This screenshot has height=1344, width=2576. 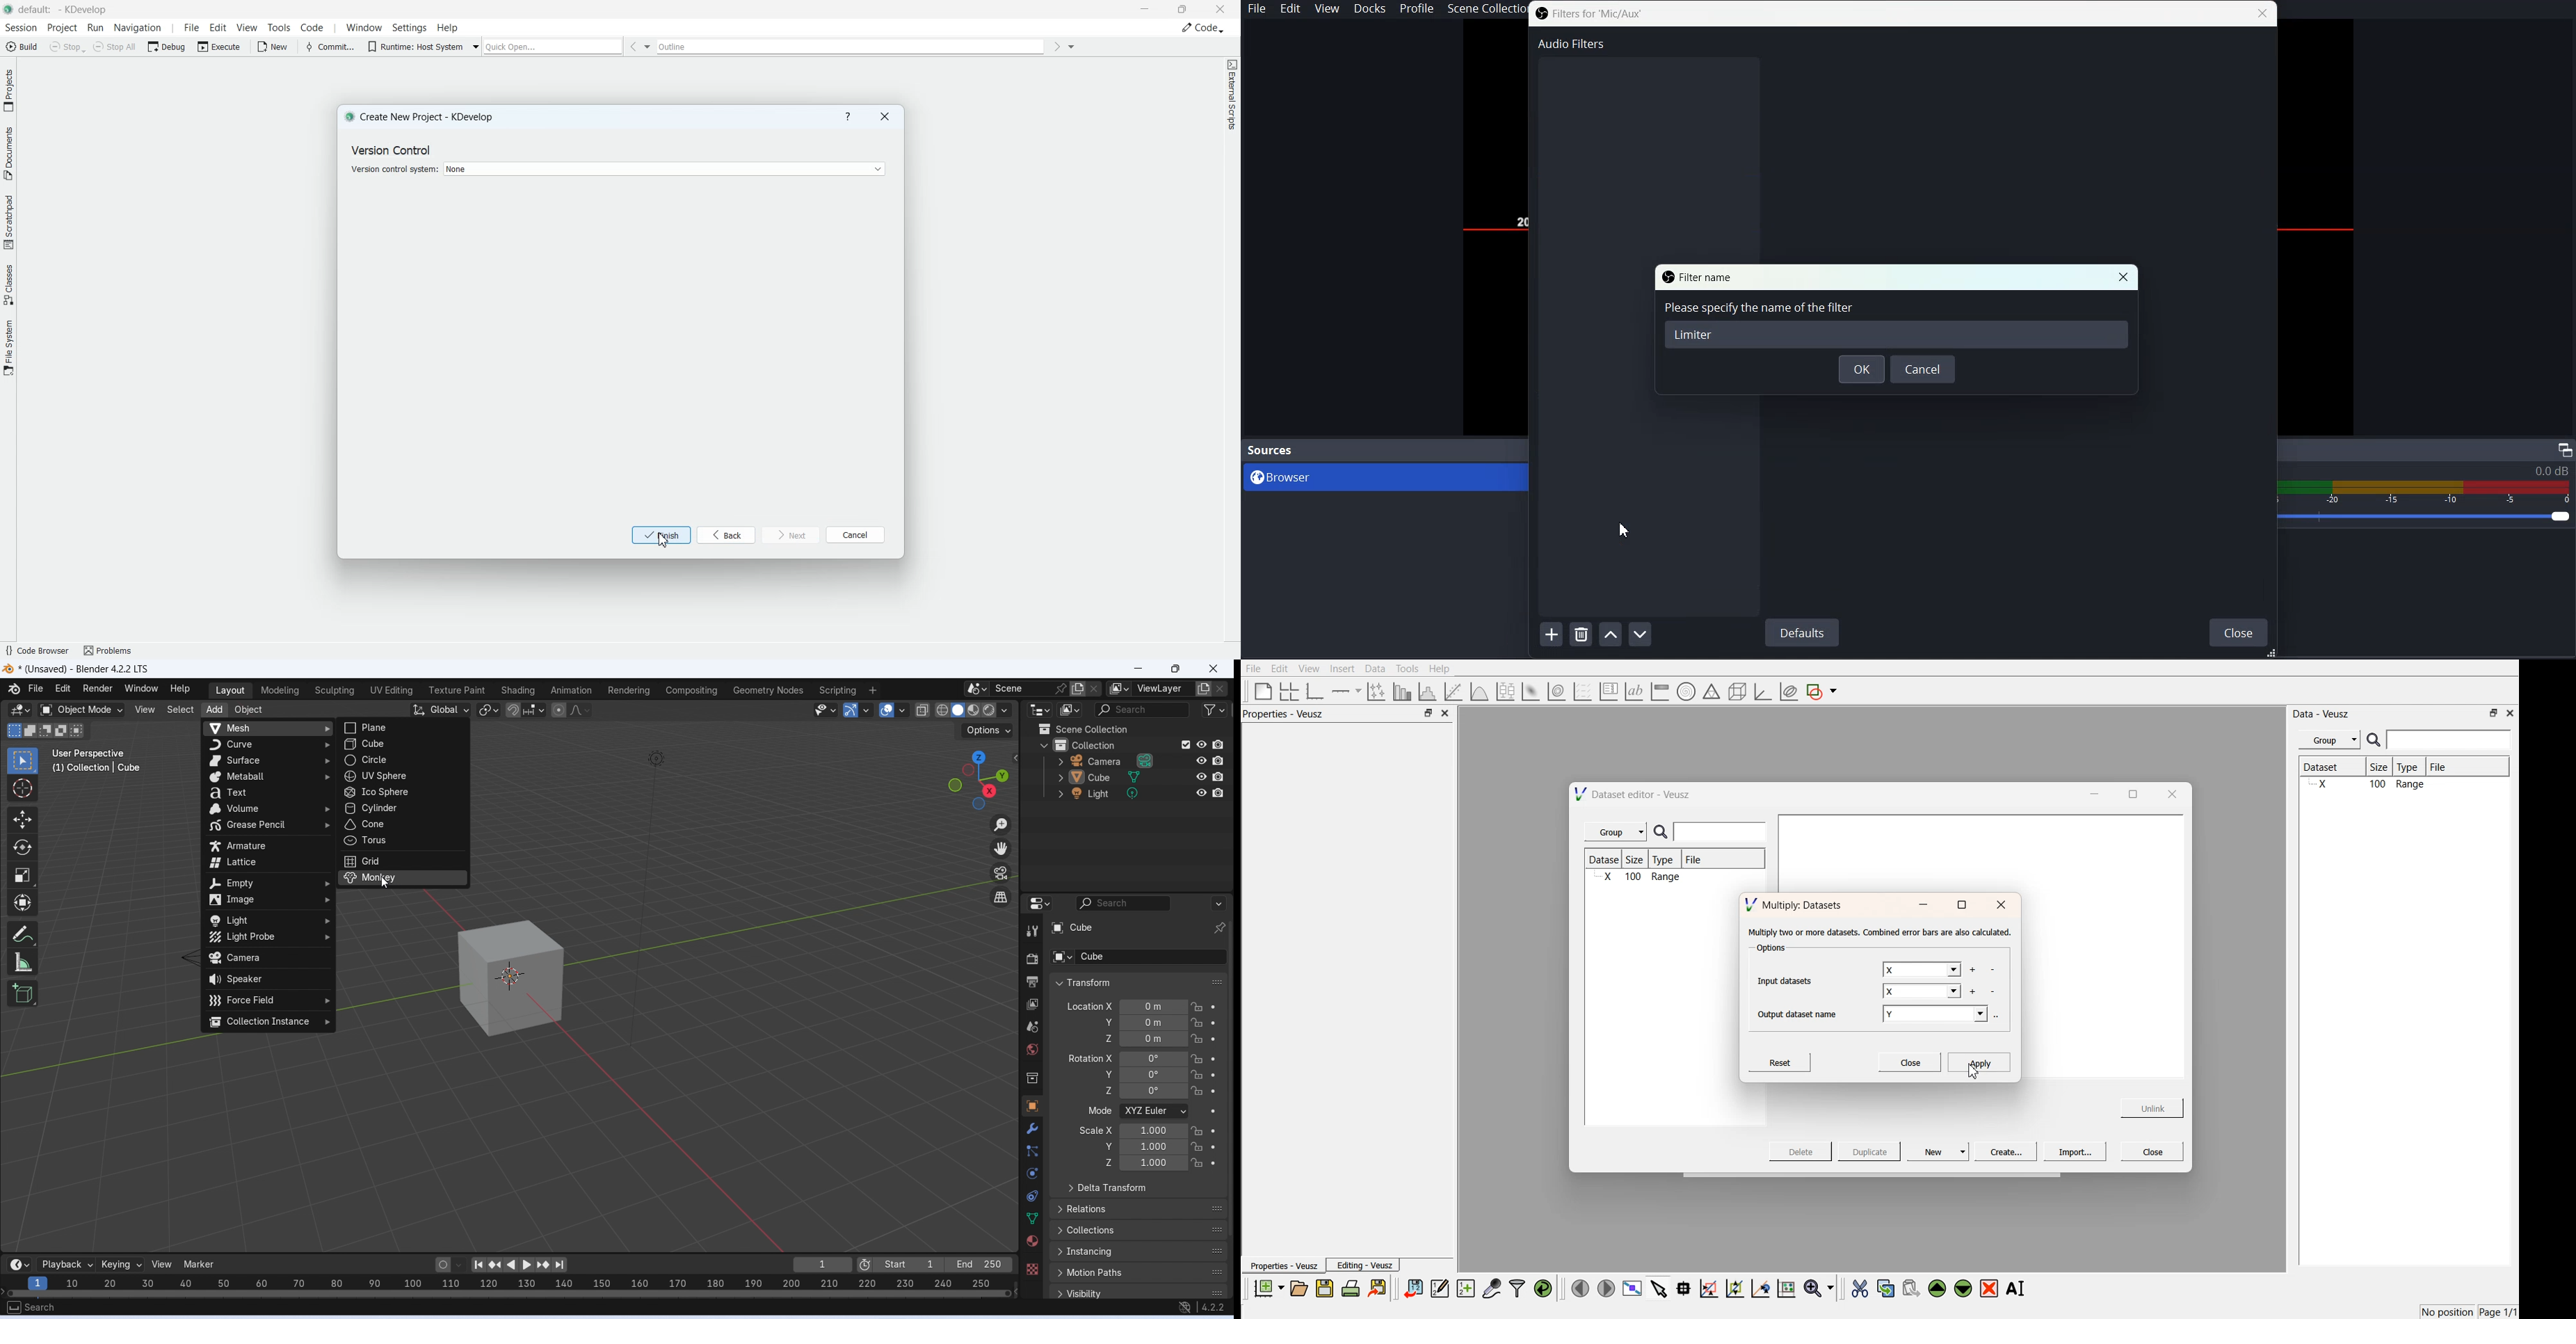 I want to click on create new datasets, so click(x=1466, y=1288).